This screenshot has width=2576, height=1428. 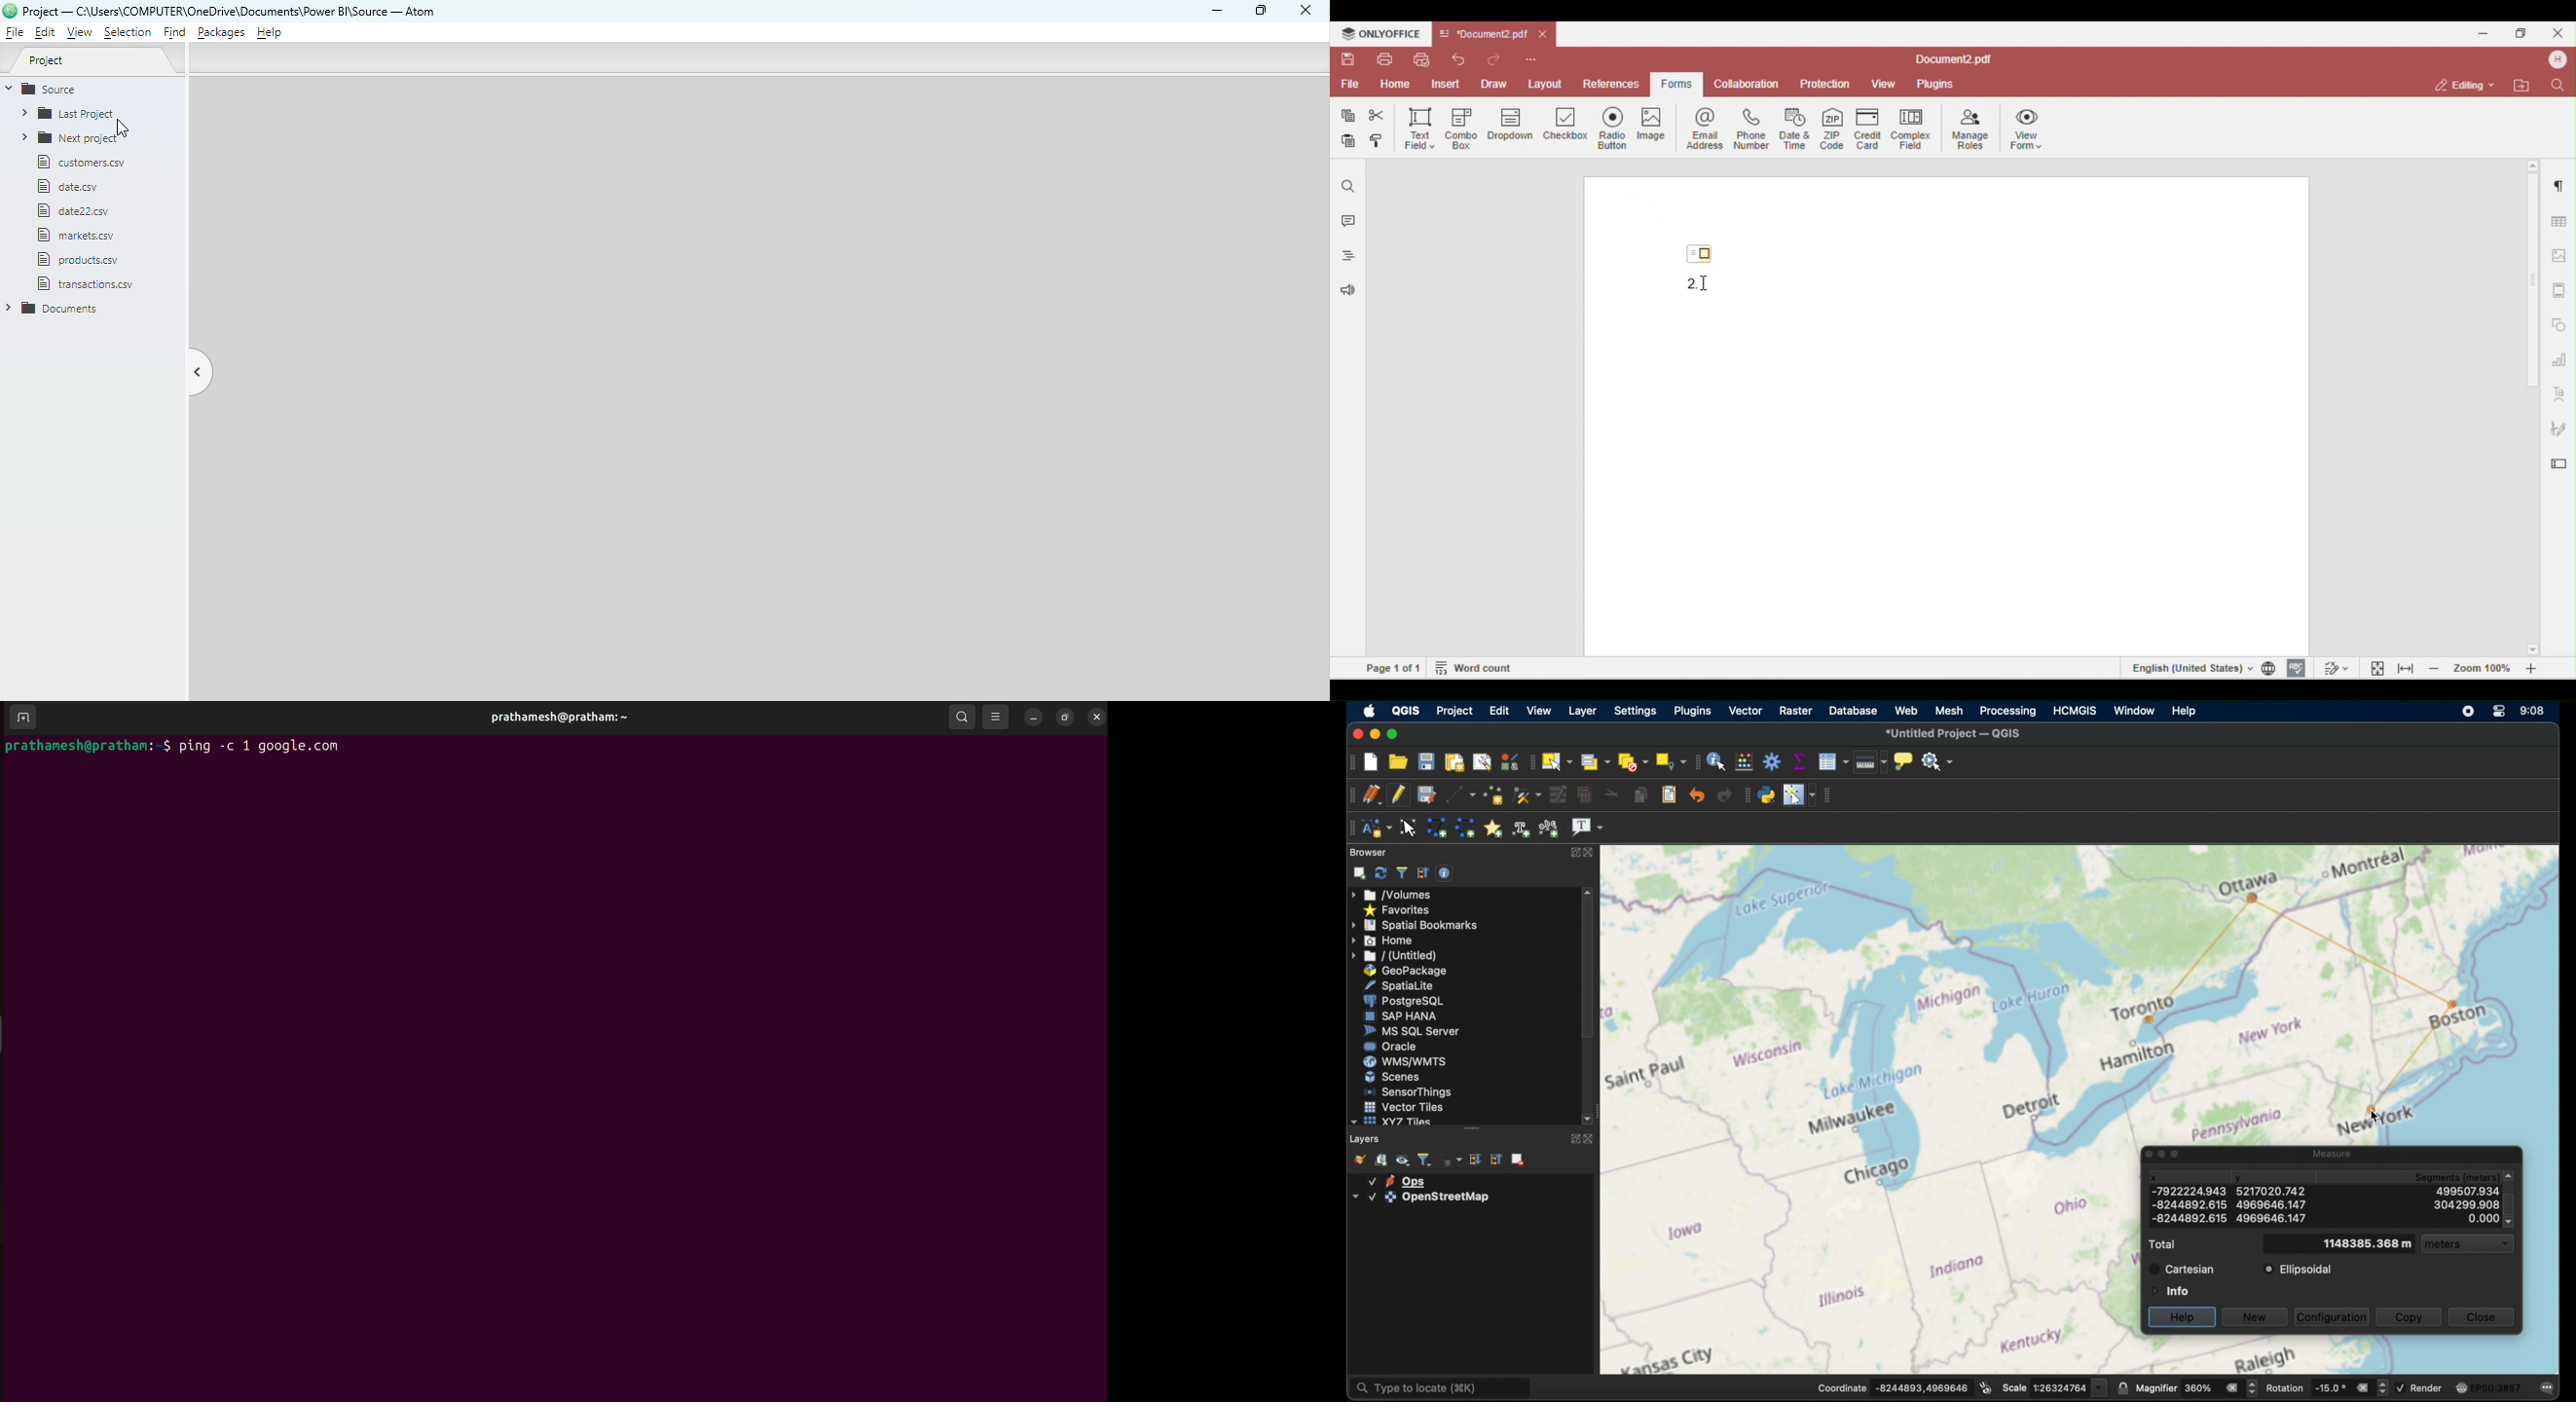 What do you see at coordinates (1471, 1128) in the screenshot?
I see `drag handle` at bounding box center [1471, 1128].